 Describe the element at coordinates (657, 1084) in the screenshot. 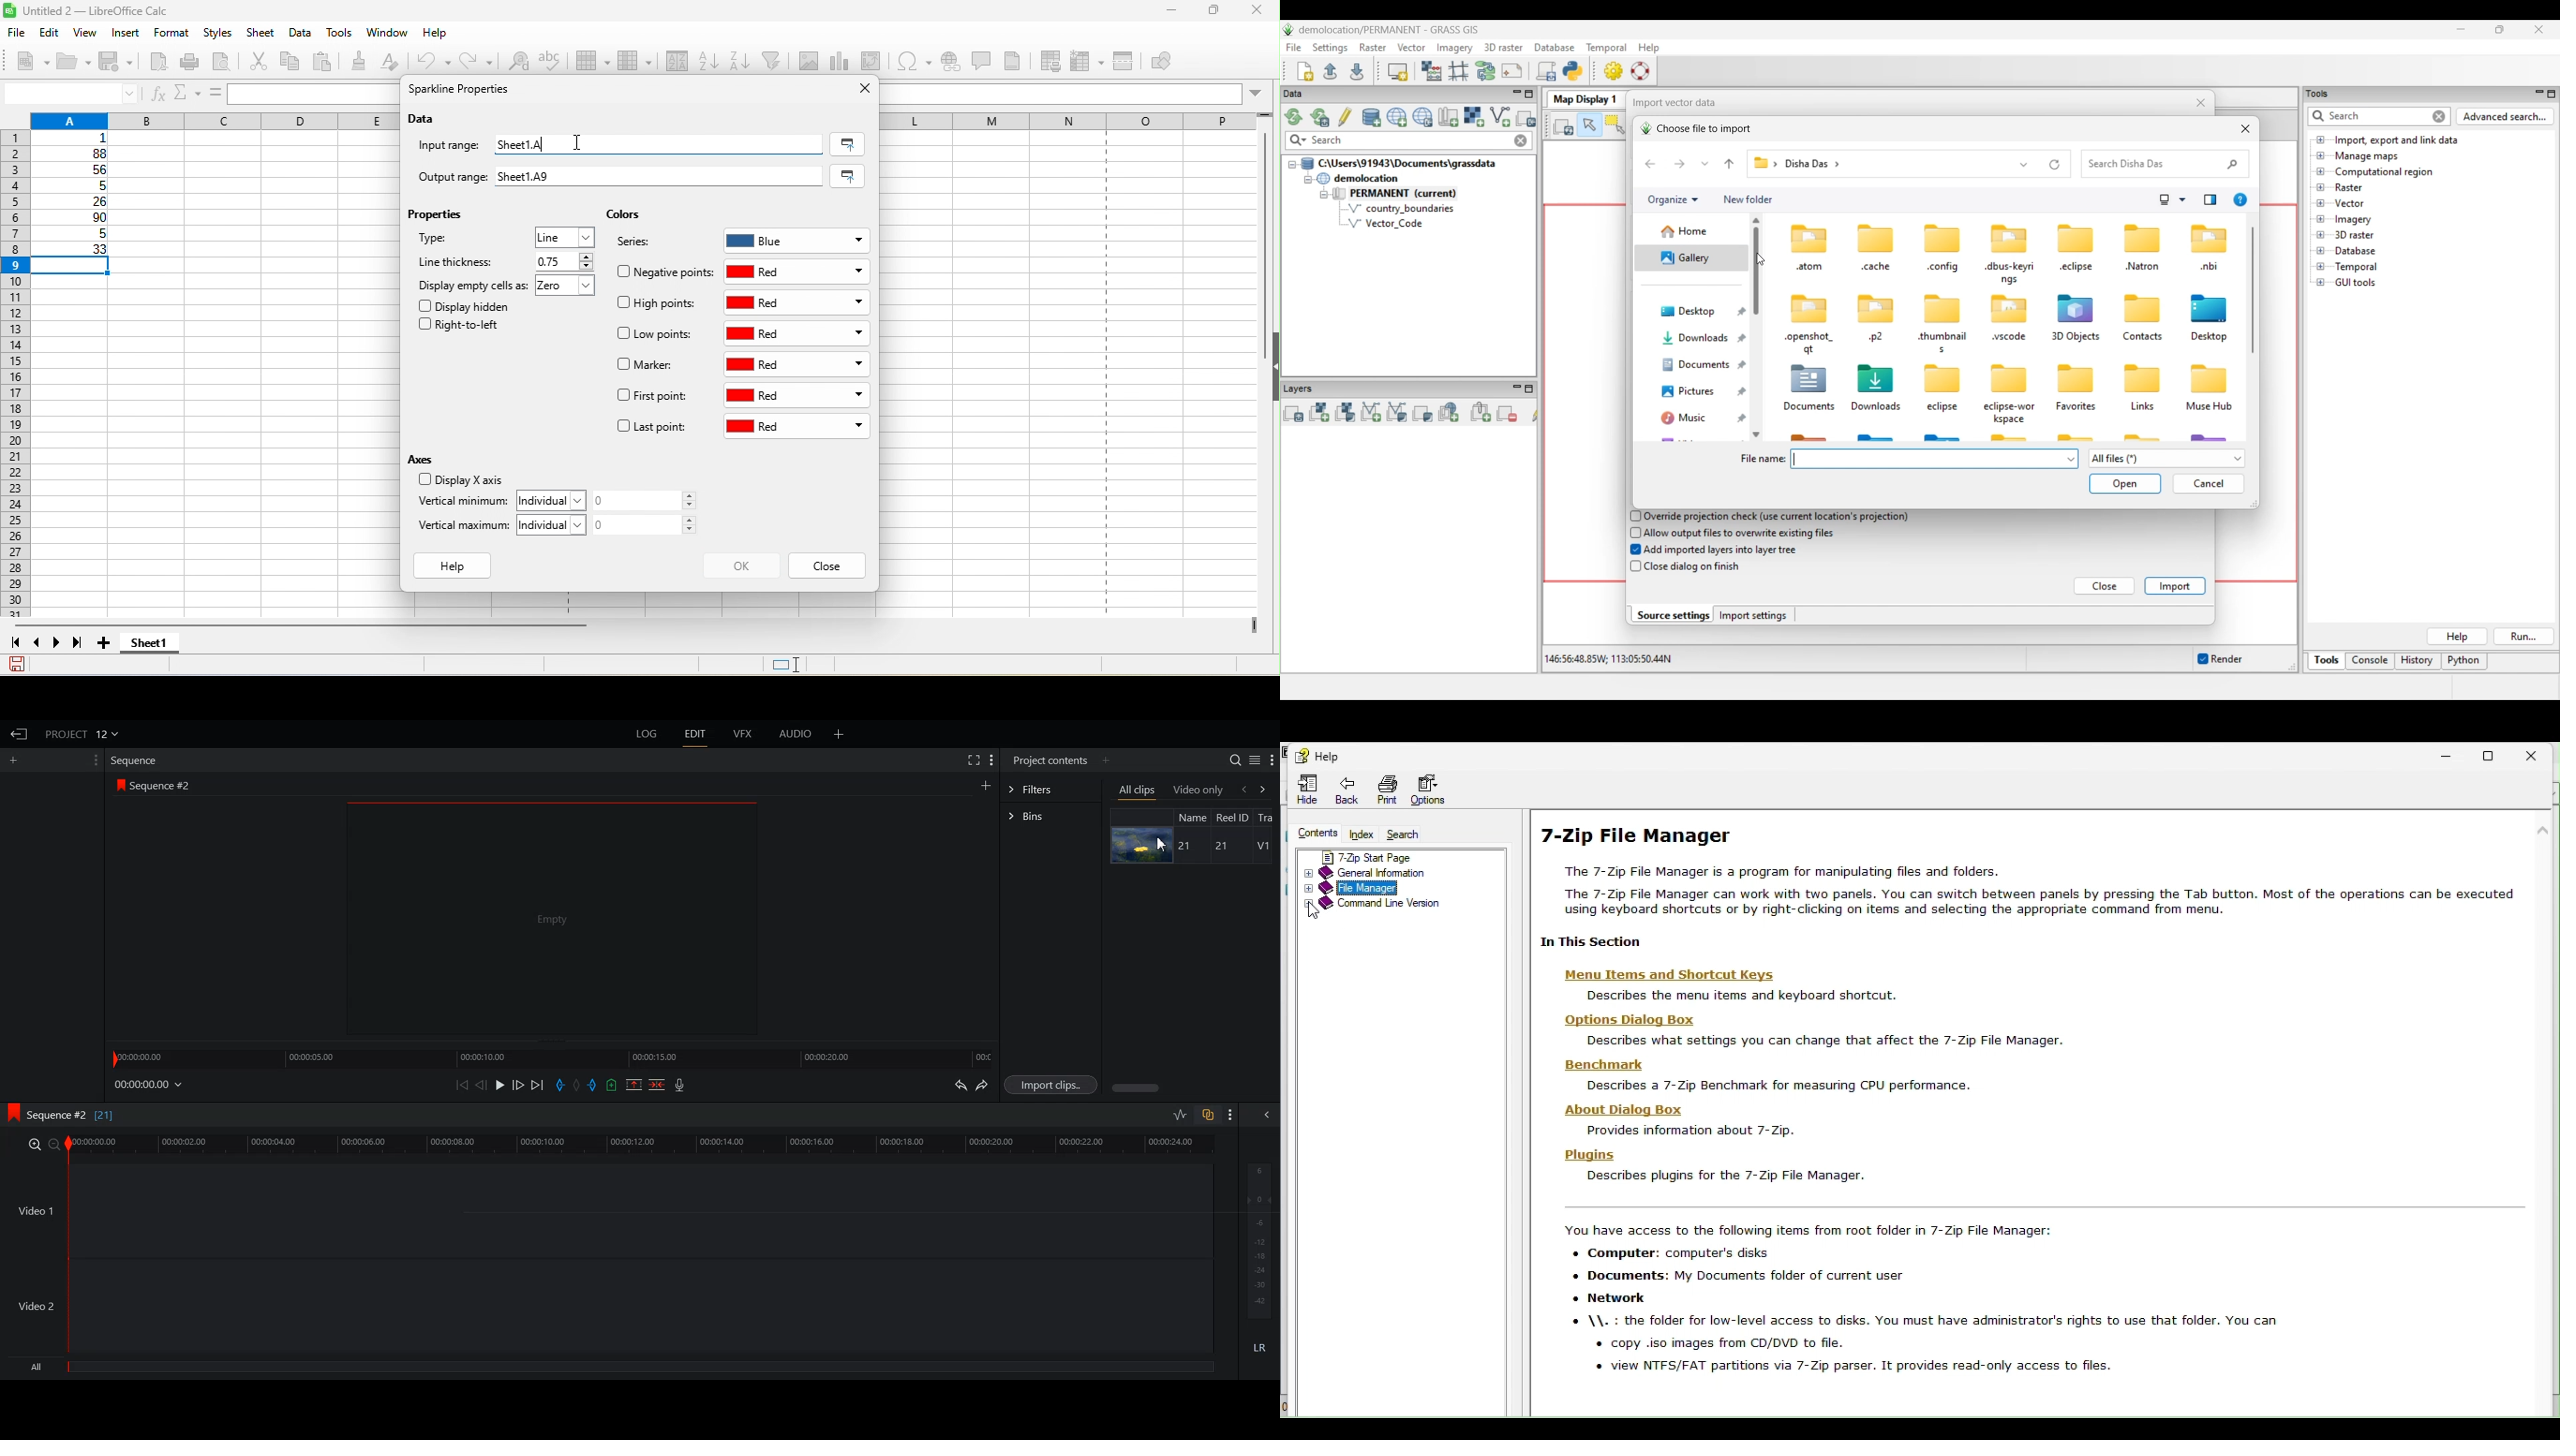

I see `Delete` at that location.